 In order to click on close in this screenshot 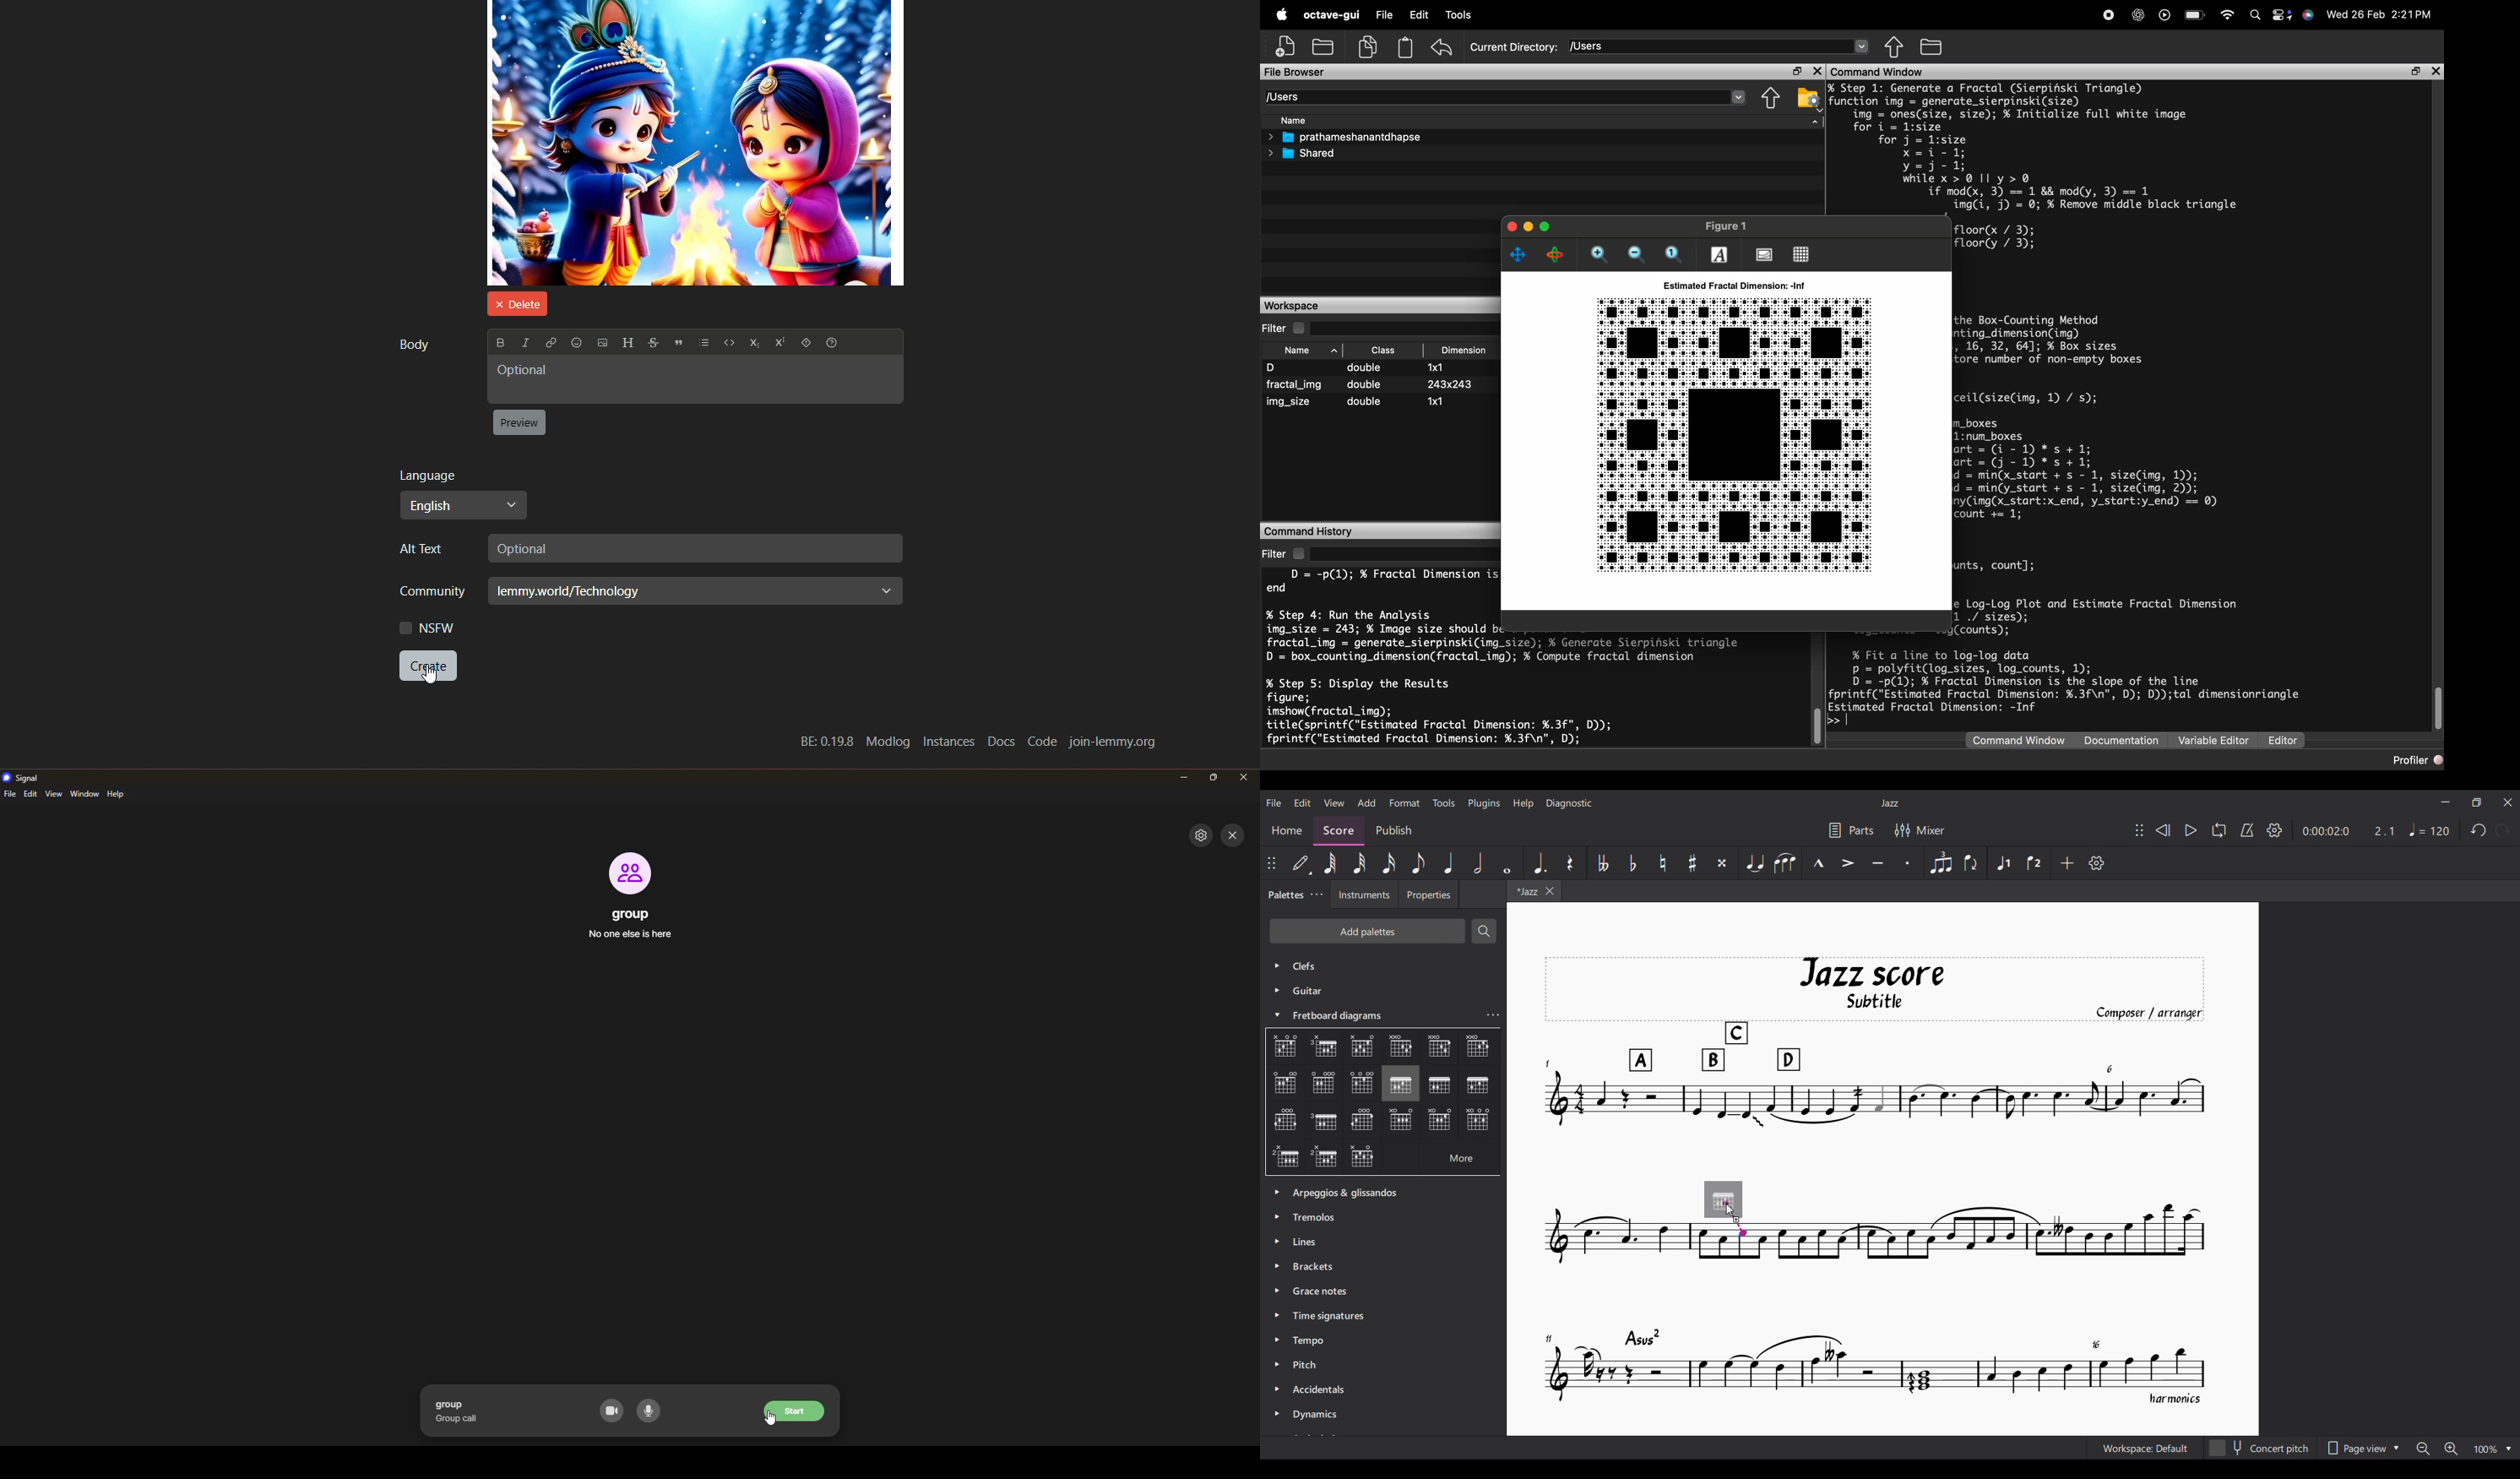, I will do `click(2435, 72)`.